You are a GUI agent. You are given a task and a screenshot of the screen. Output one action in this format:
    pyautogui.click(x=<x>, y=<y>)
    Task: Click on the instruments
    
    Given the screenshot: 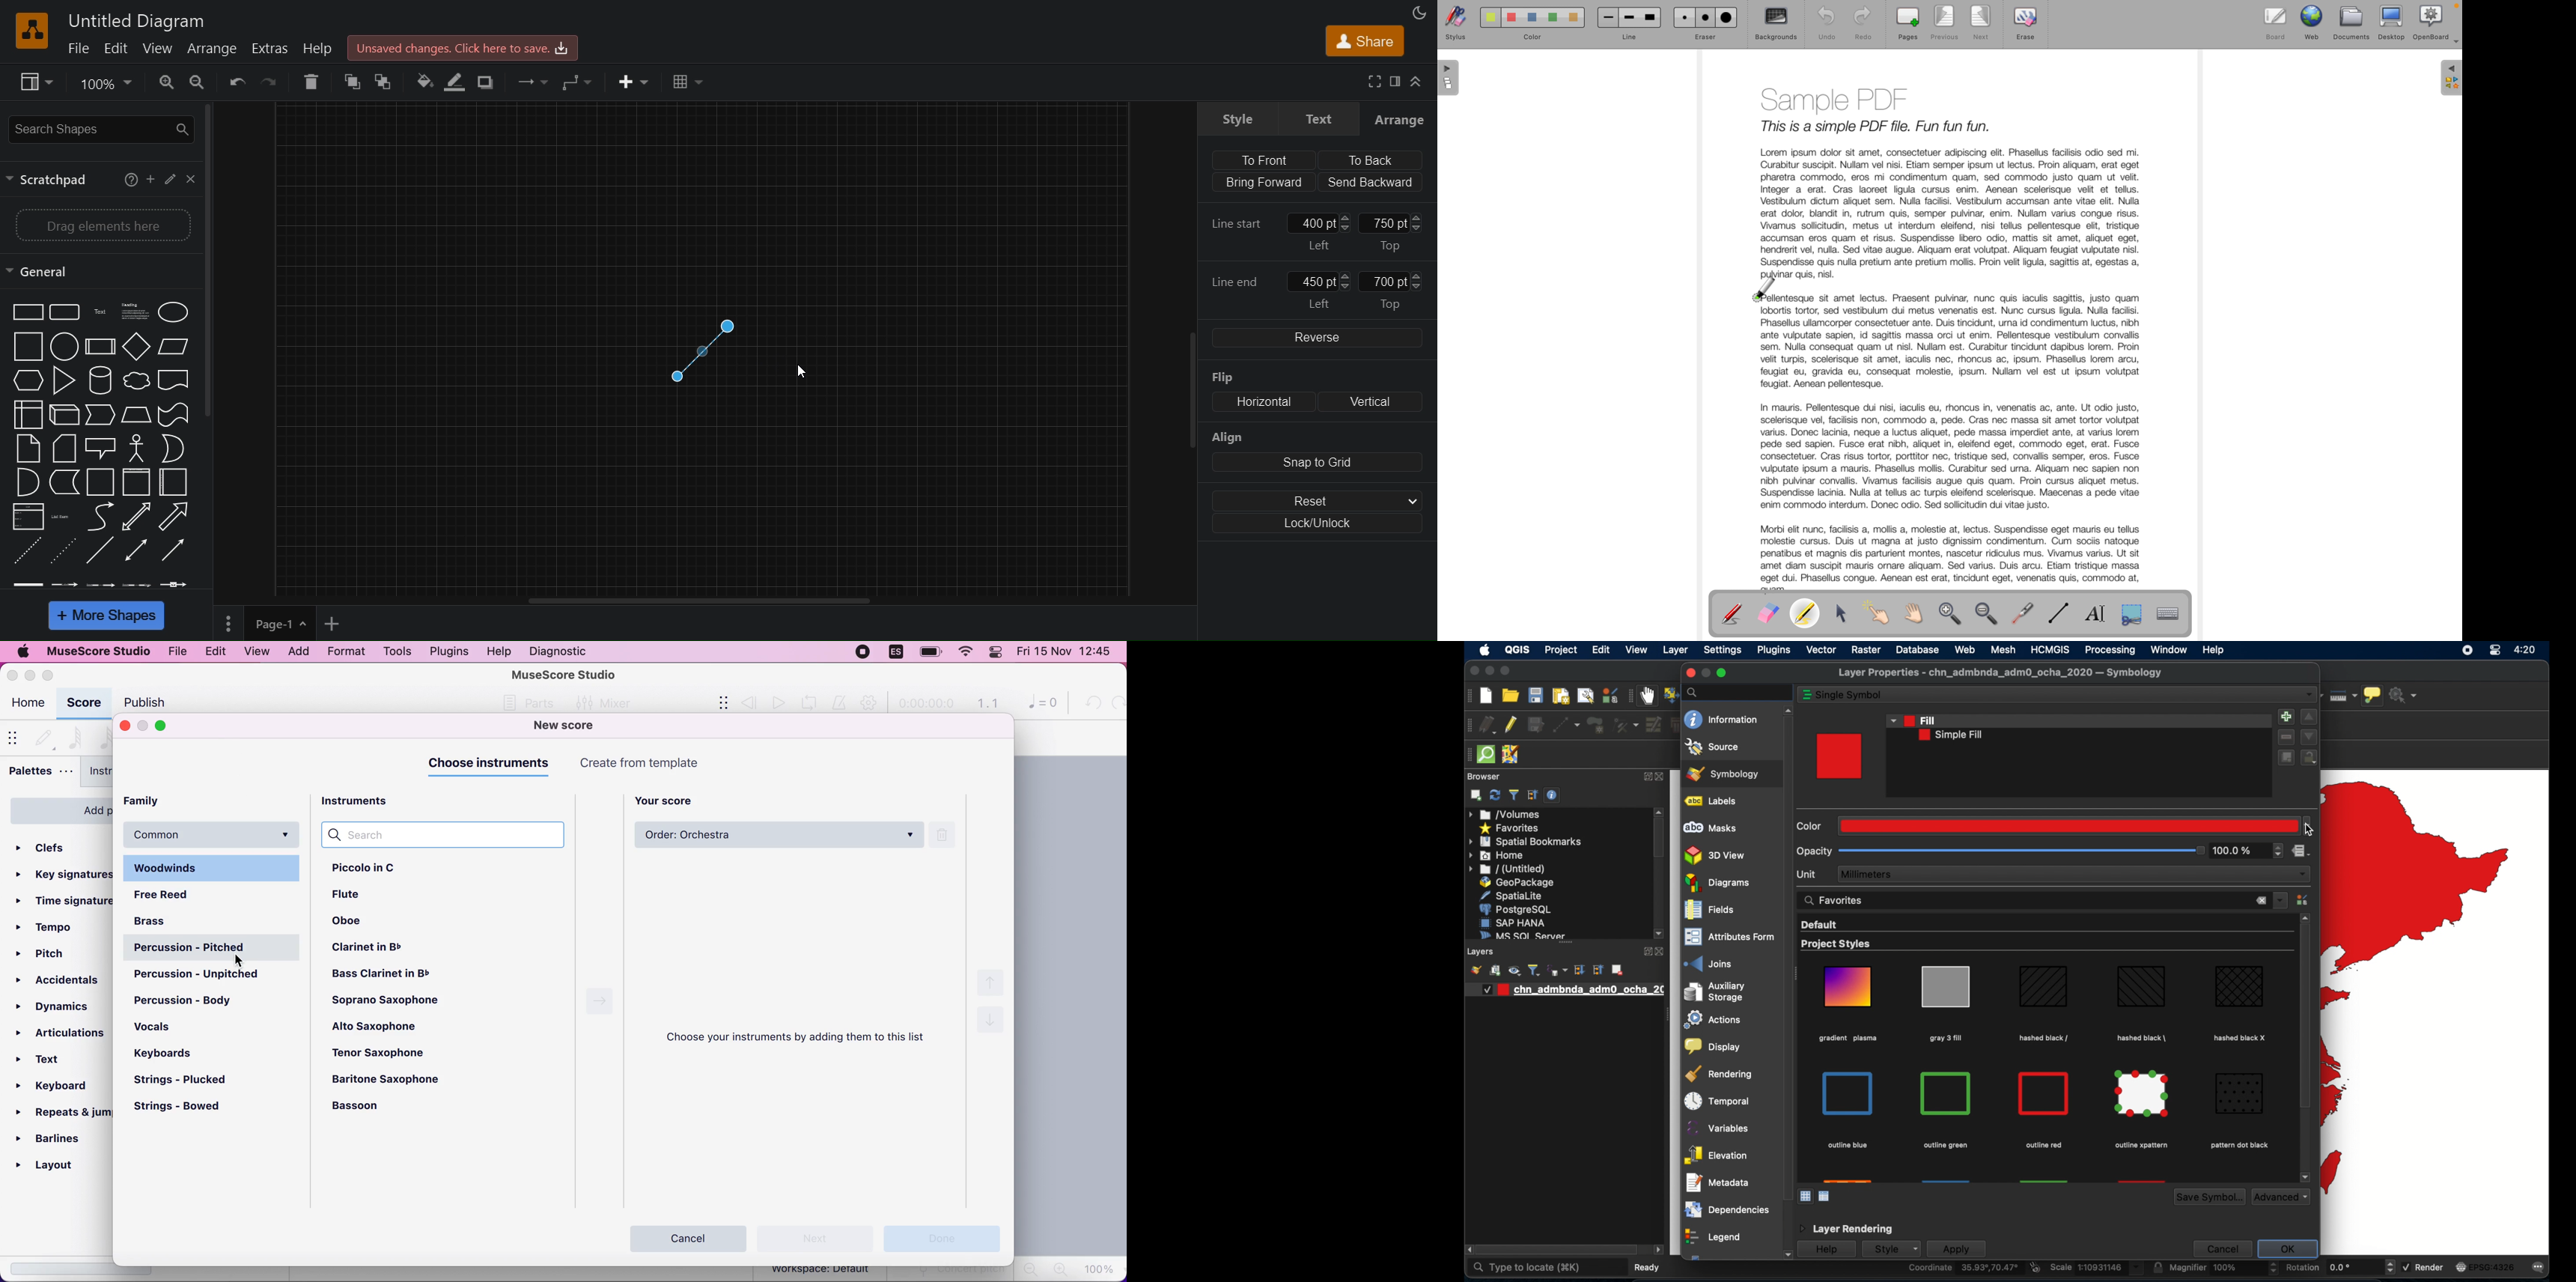 What is the action you would take?
    pyautogui.click(x=366, y=799)
    